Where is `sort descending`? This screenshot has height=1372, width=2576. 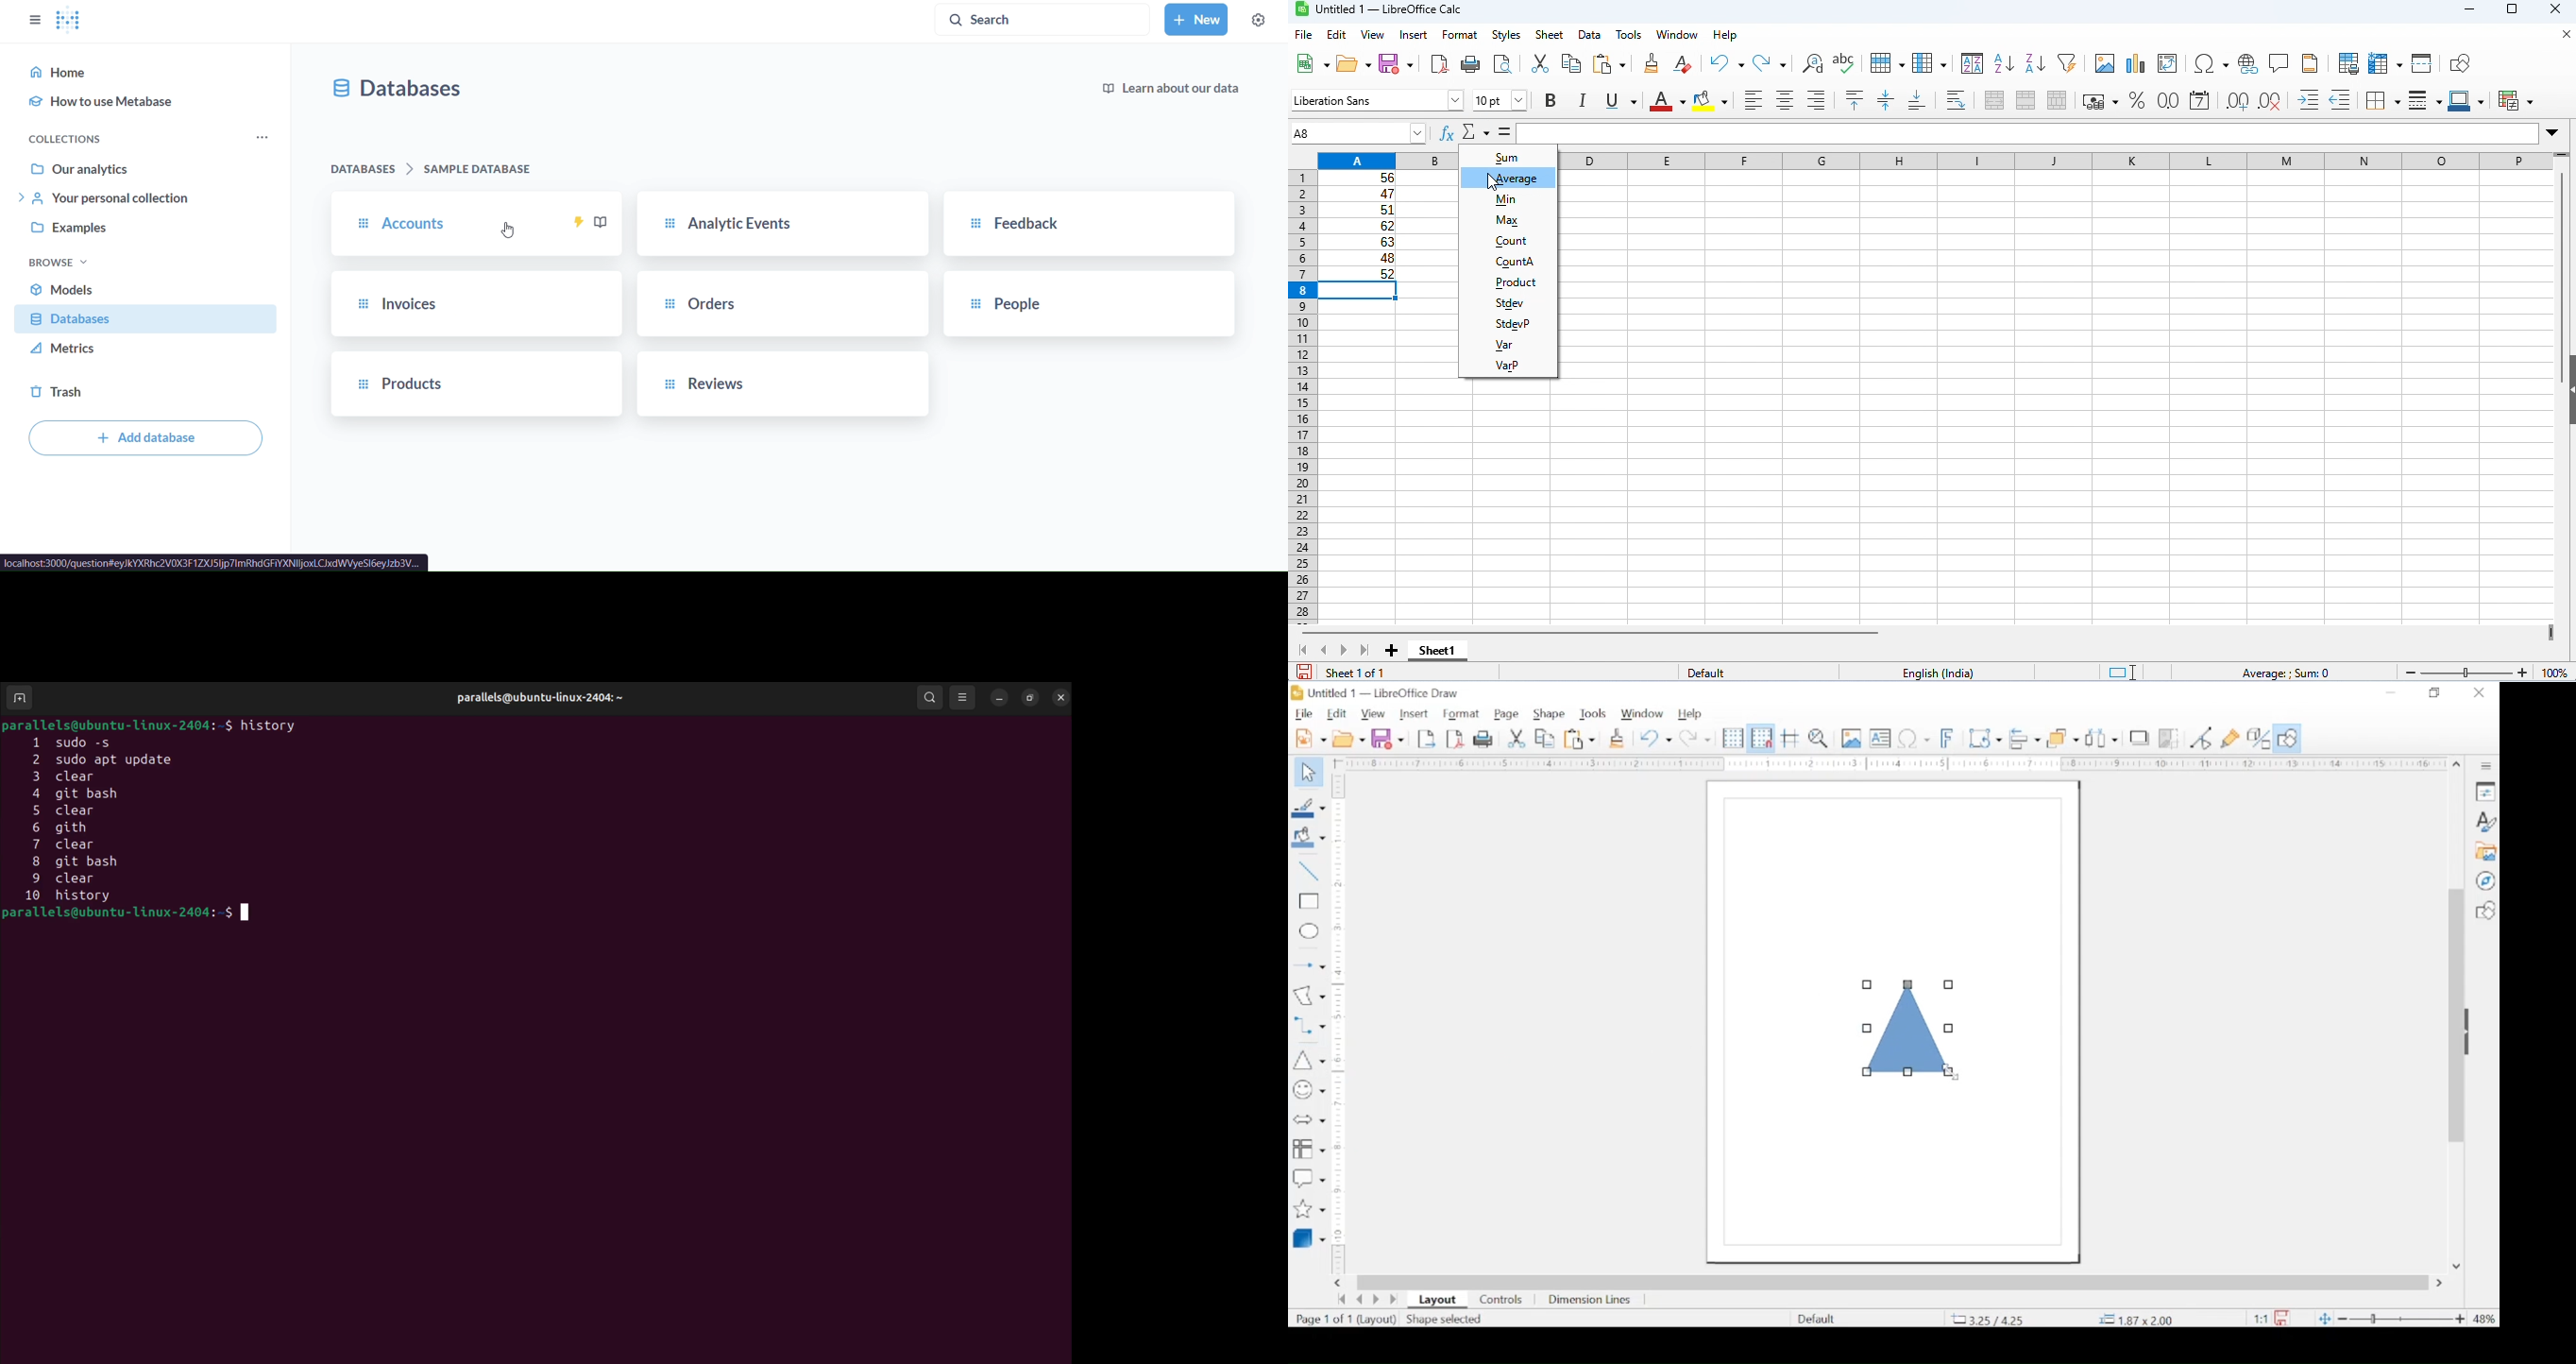
sort descending is located at coordinates (2036, 63).